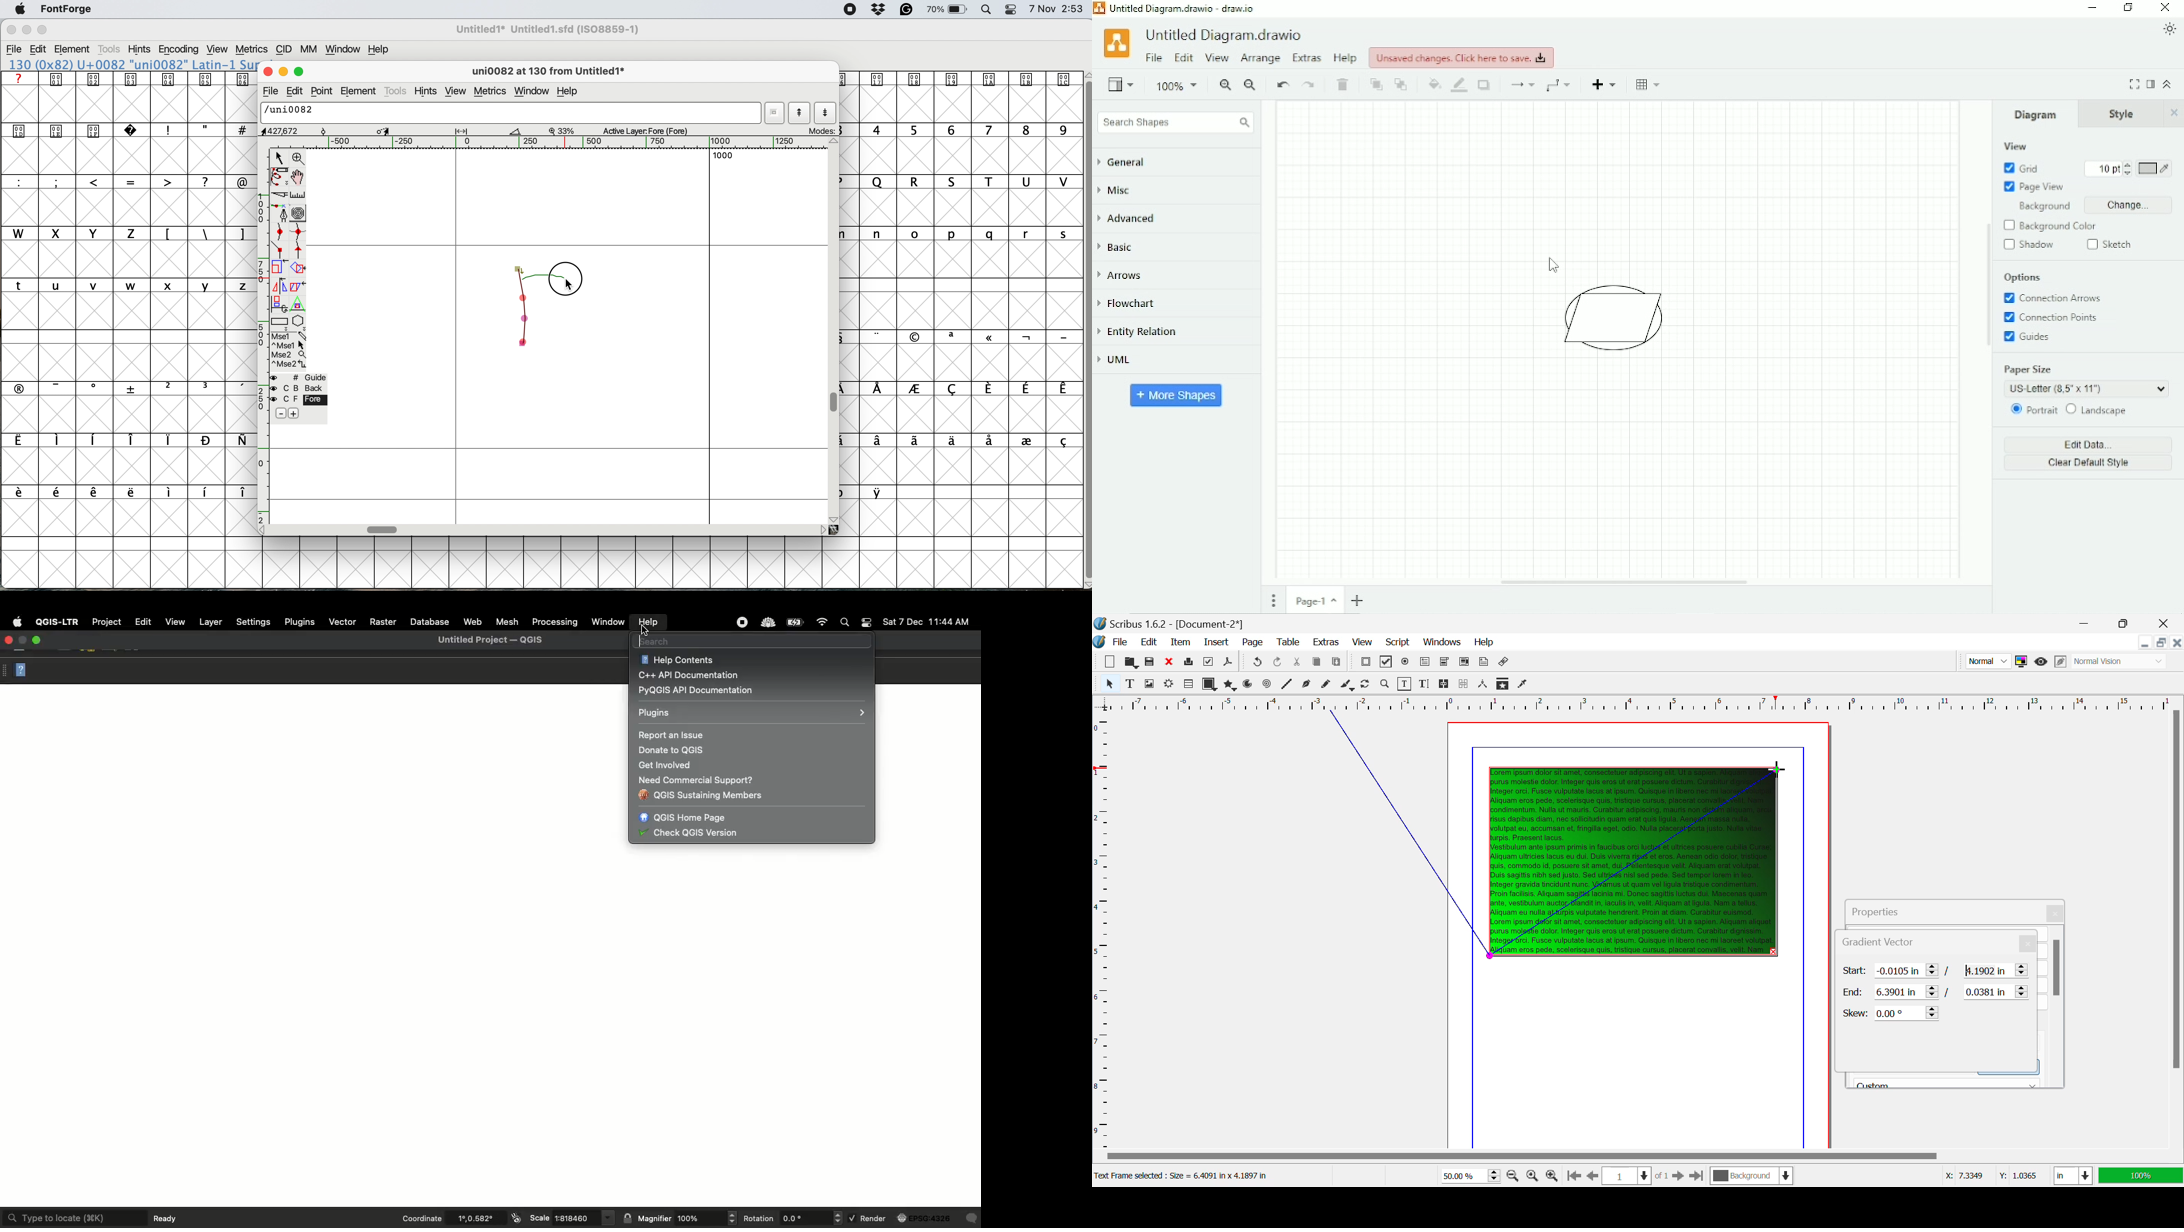 The image size is (2184, 1232). I want to click on lowercase letters, so click(125, 287).